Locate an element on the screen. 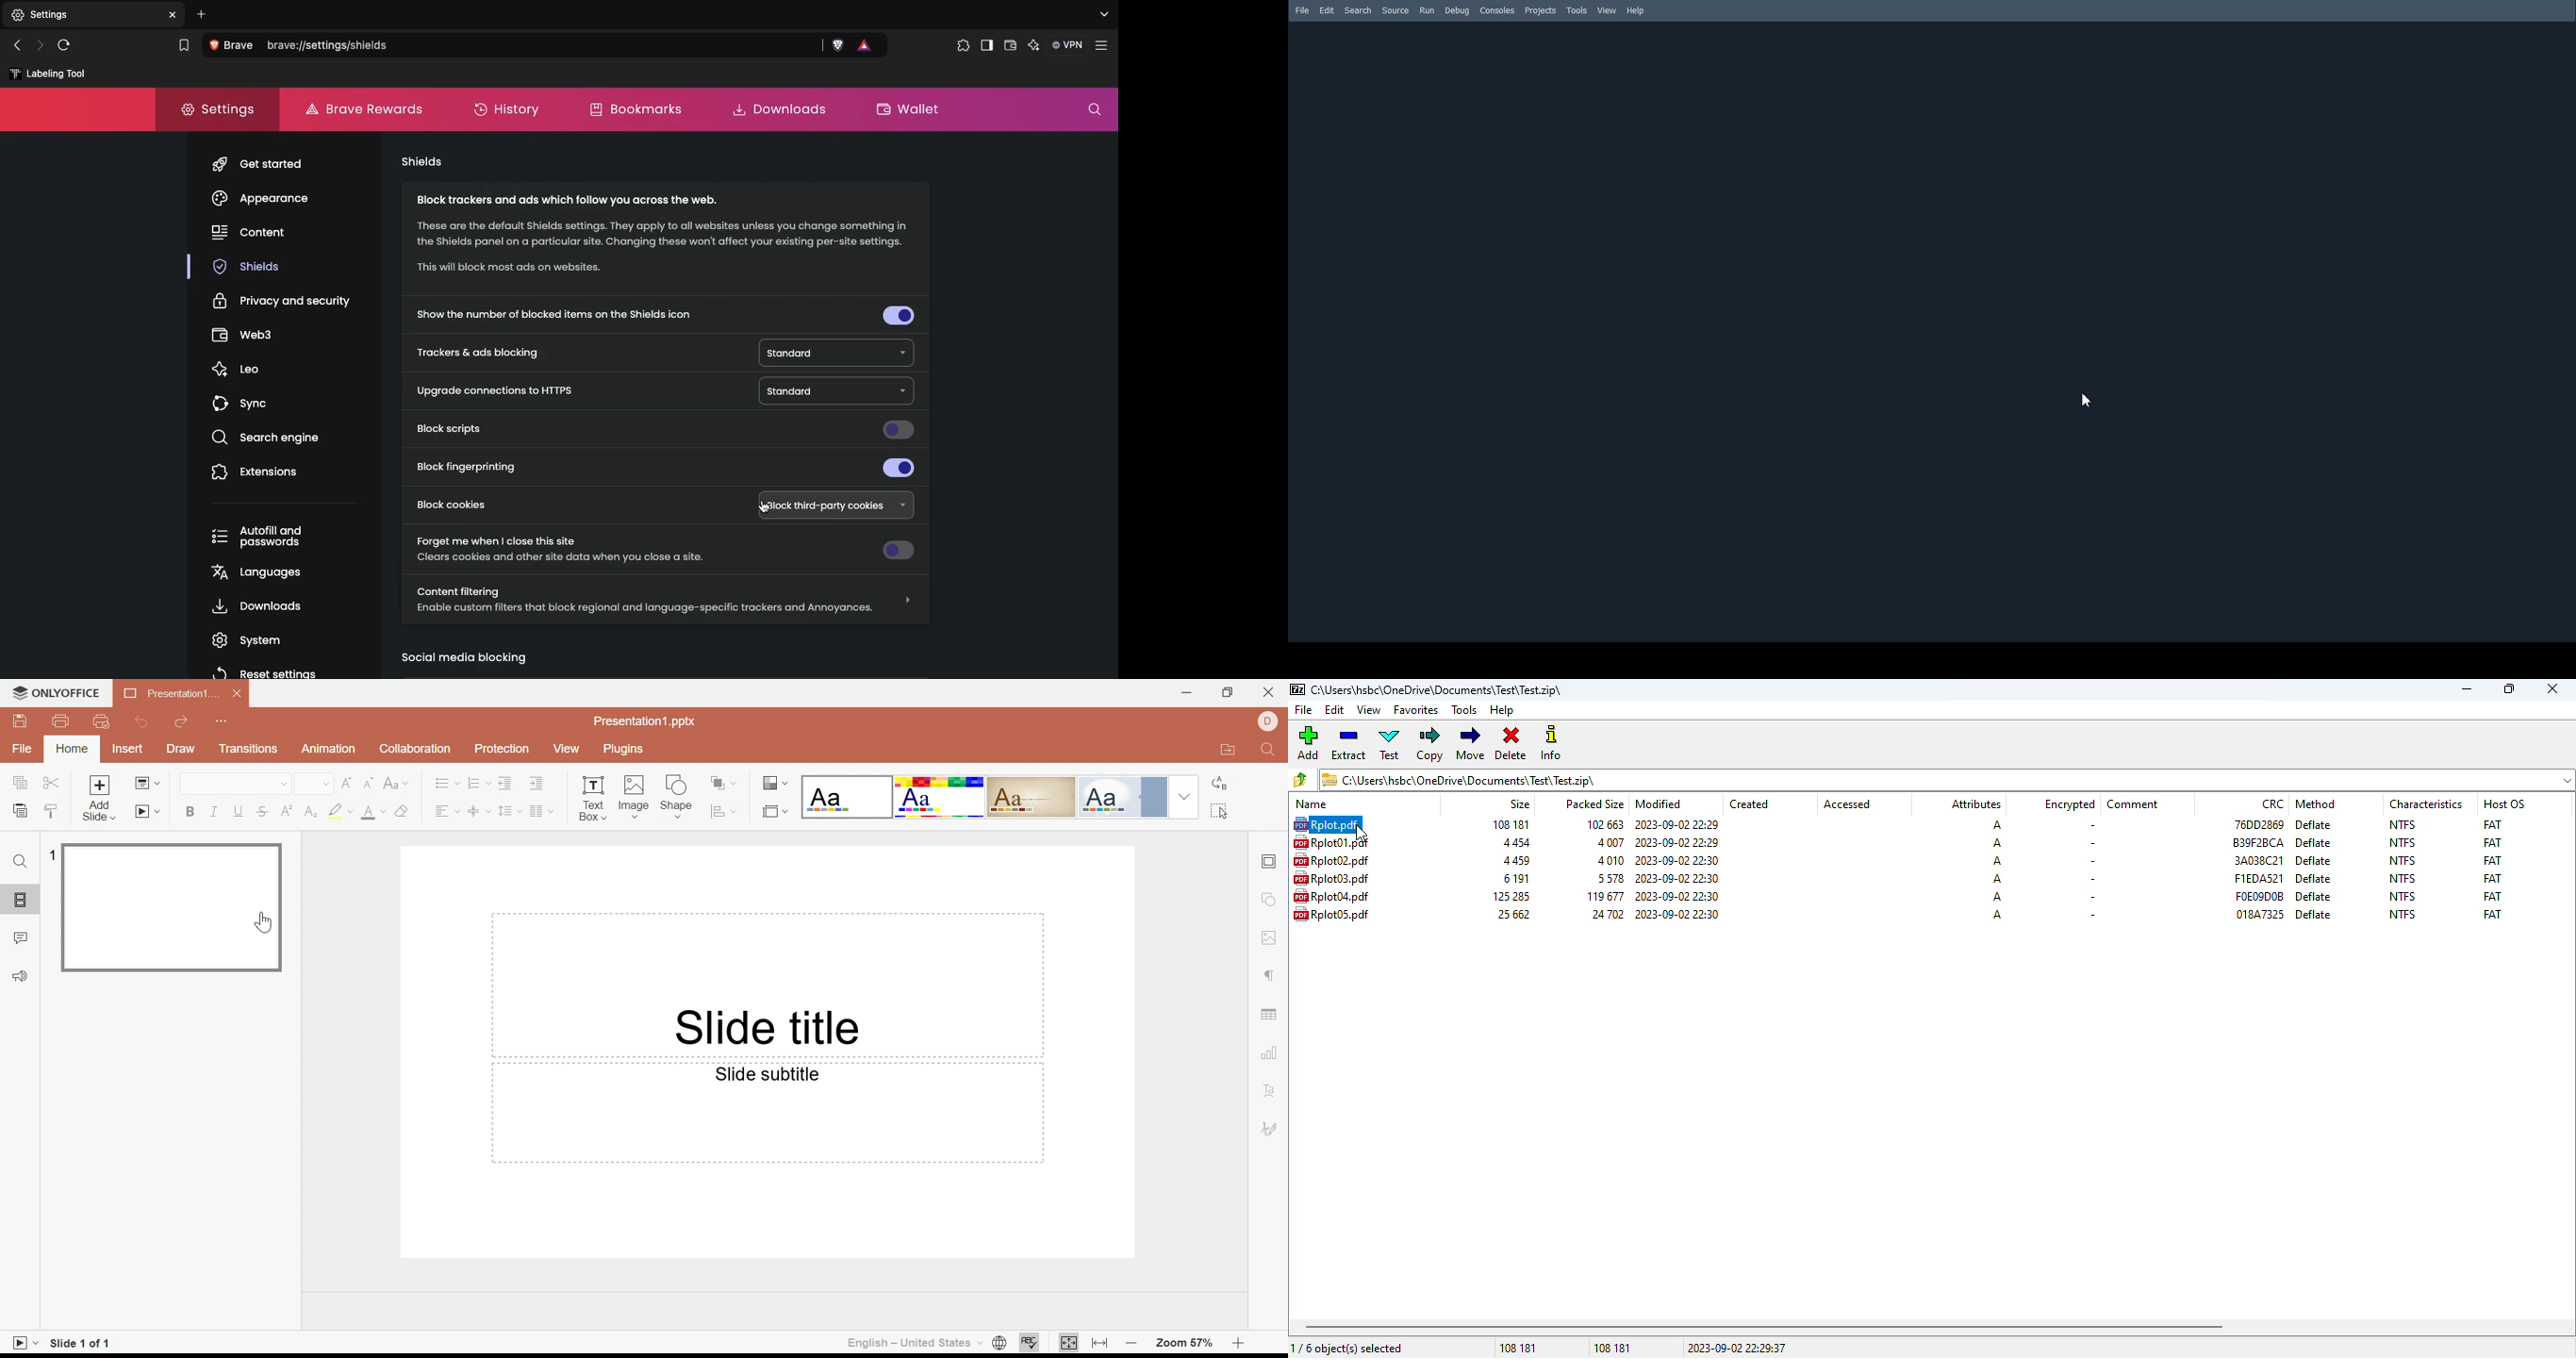 Image resolution: width=2576 pixels, height=1372 pixels. packed size is located at coordinates (1601, 823).